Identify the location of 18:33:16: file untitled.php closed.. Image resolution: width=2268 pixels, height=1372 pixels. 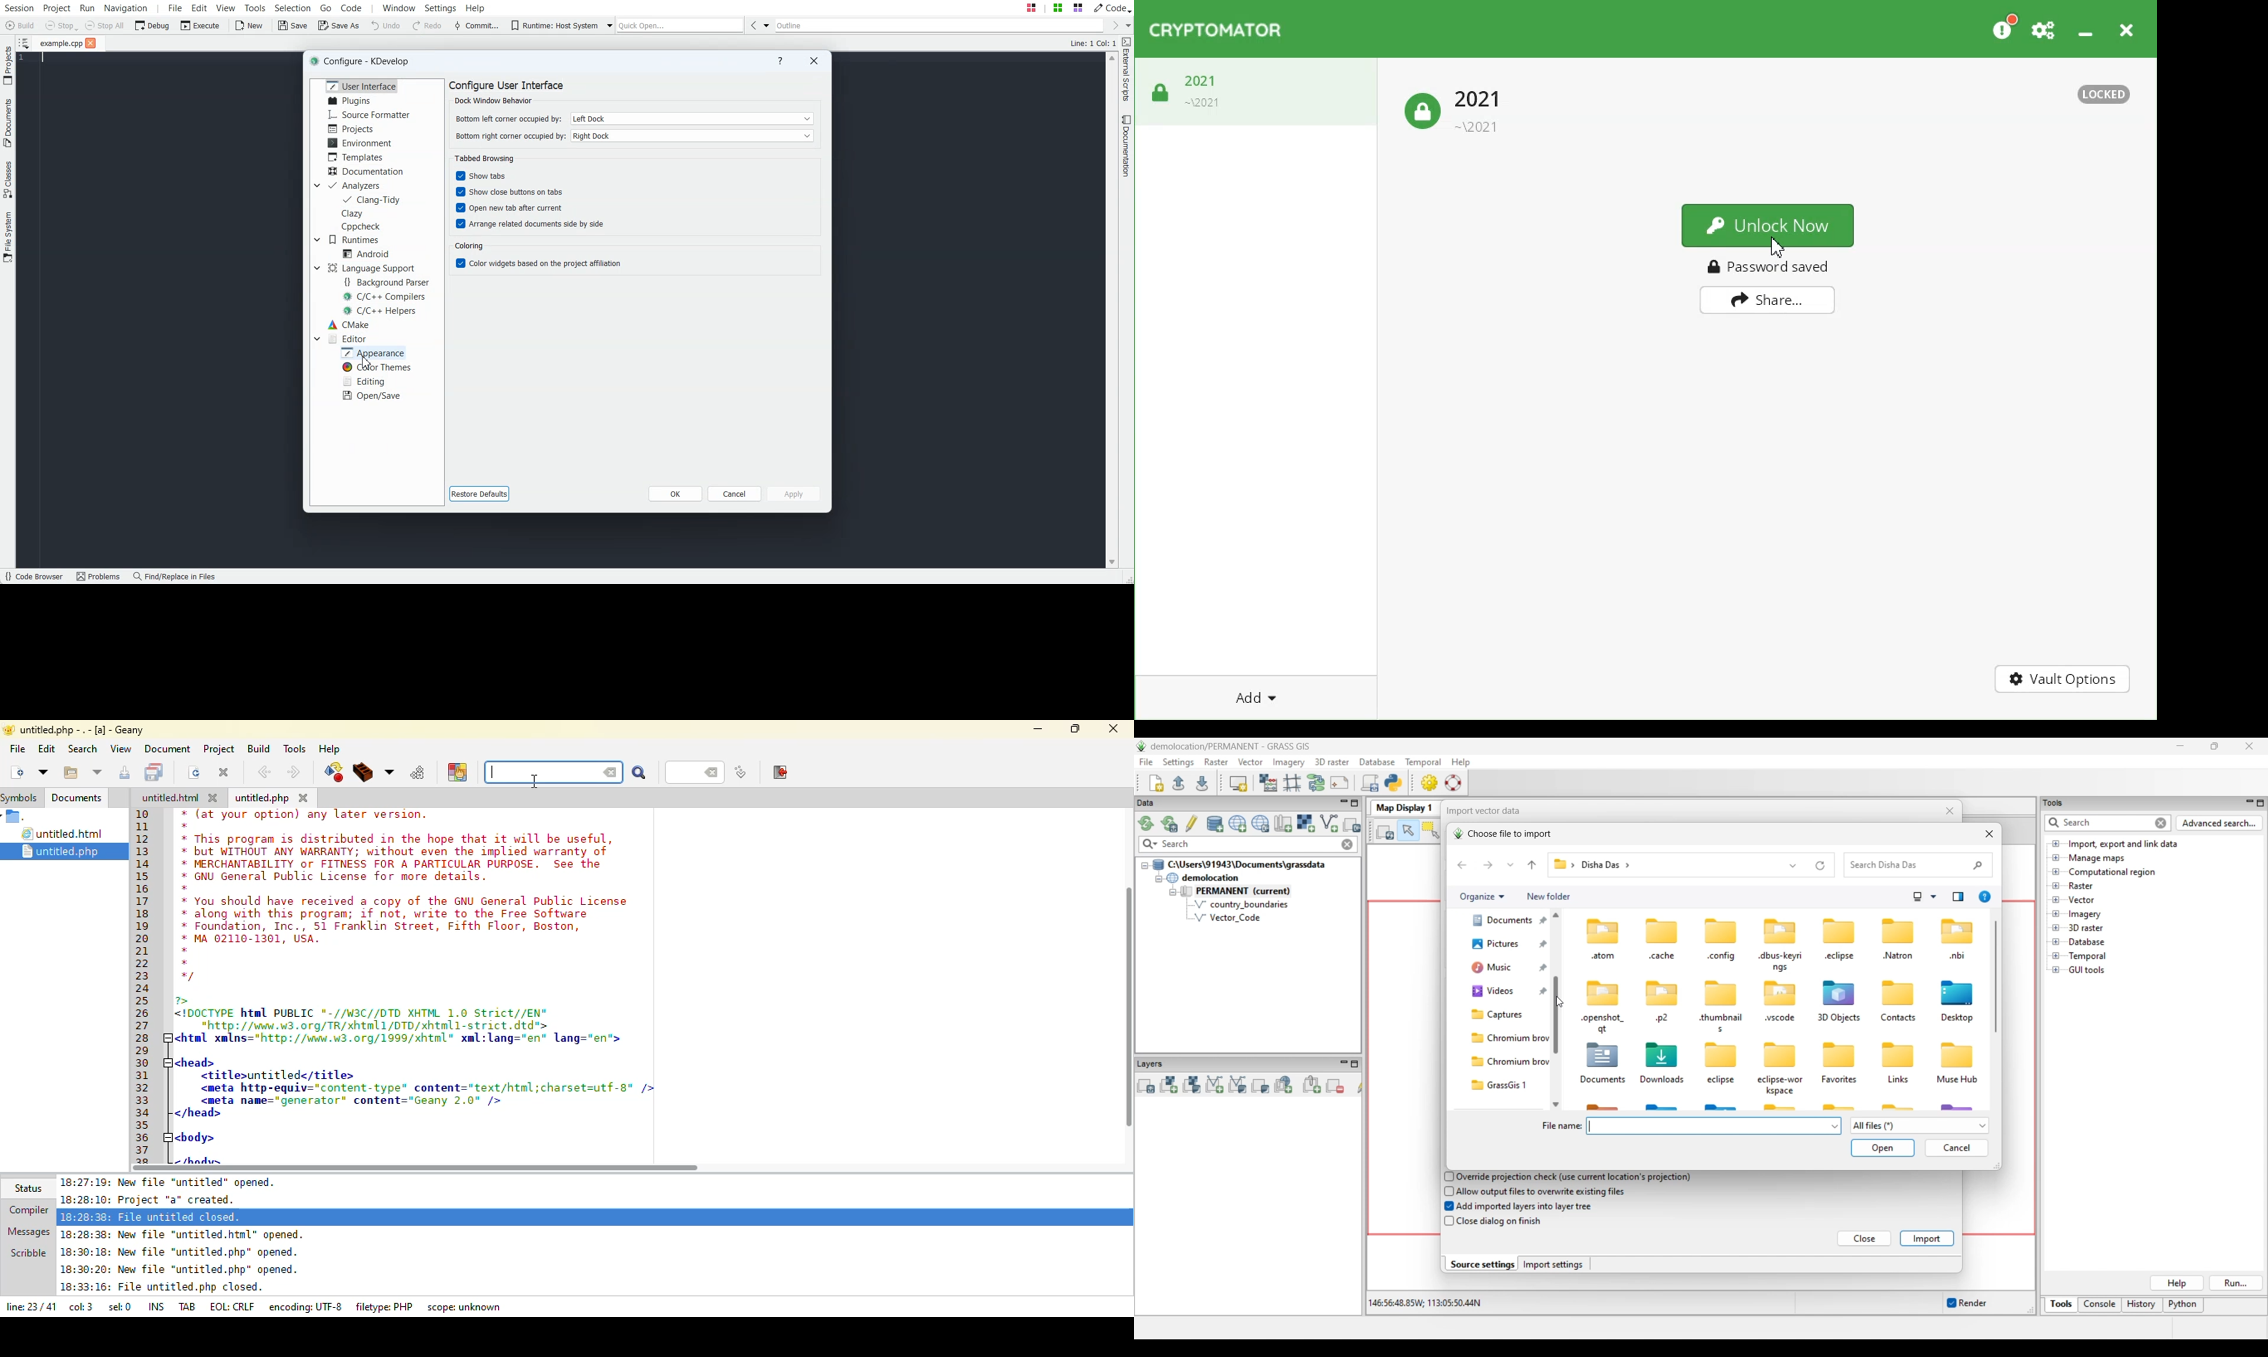
(162, 1289).